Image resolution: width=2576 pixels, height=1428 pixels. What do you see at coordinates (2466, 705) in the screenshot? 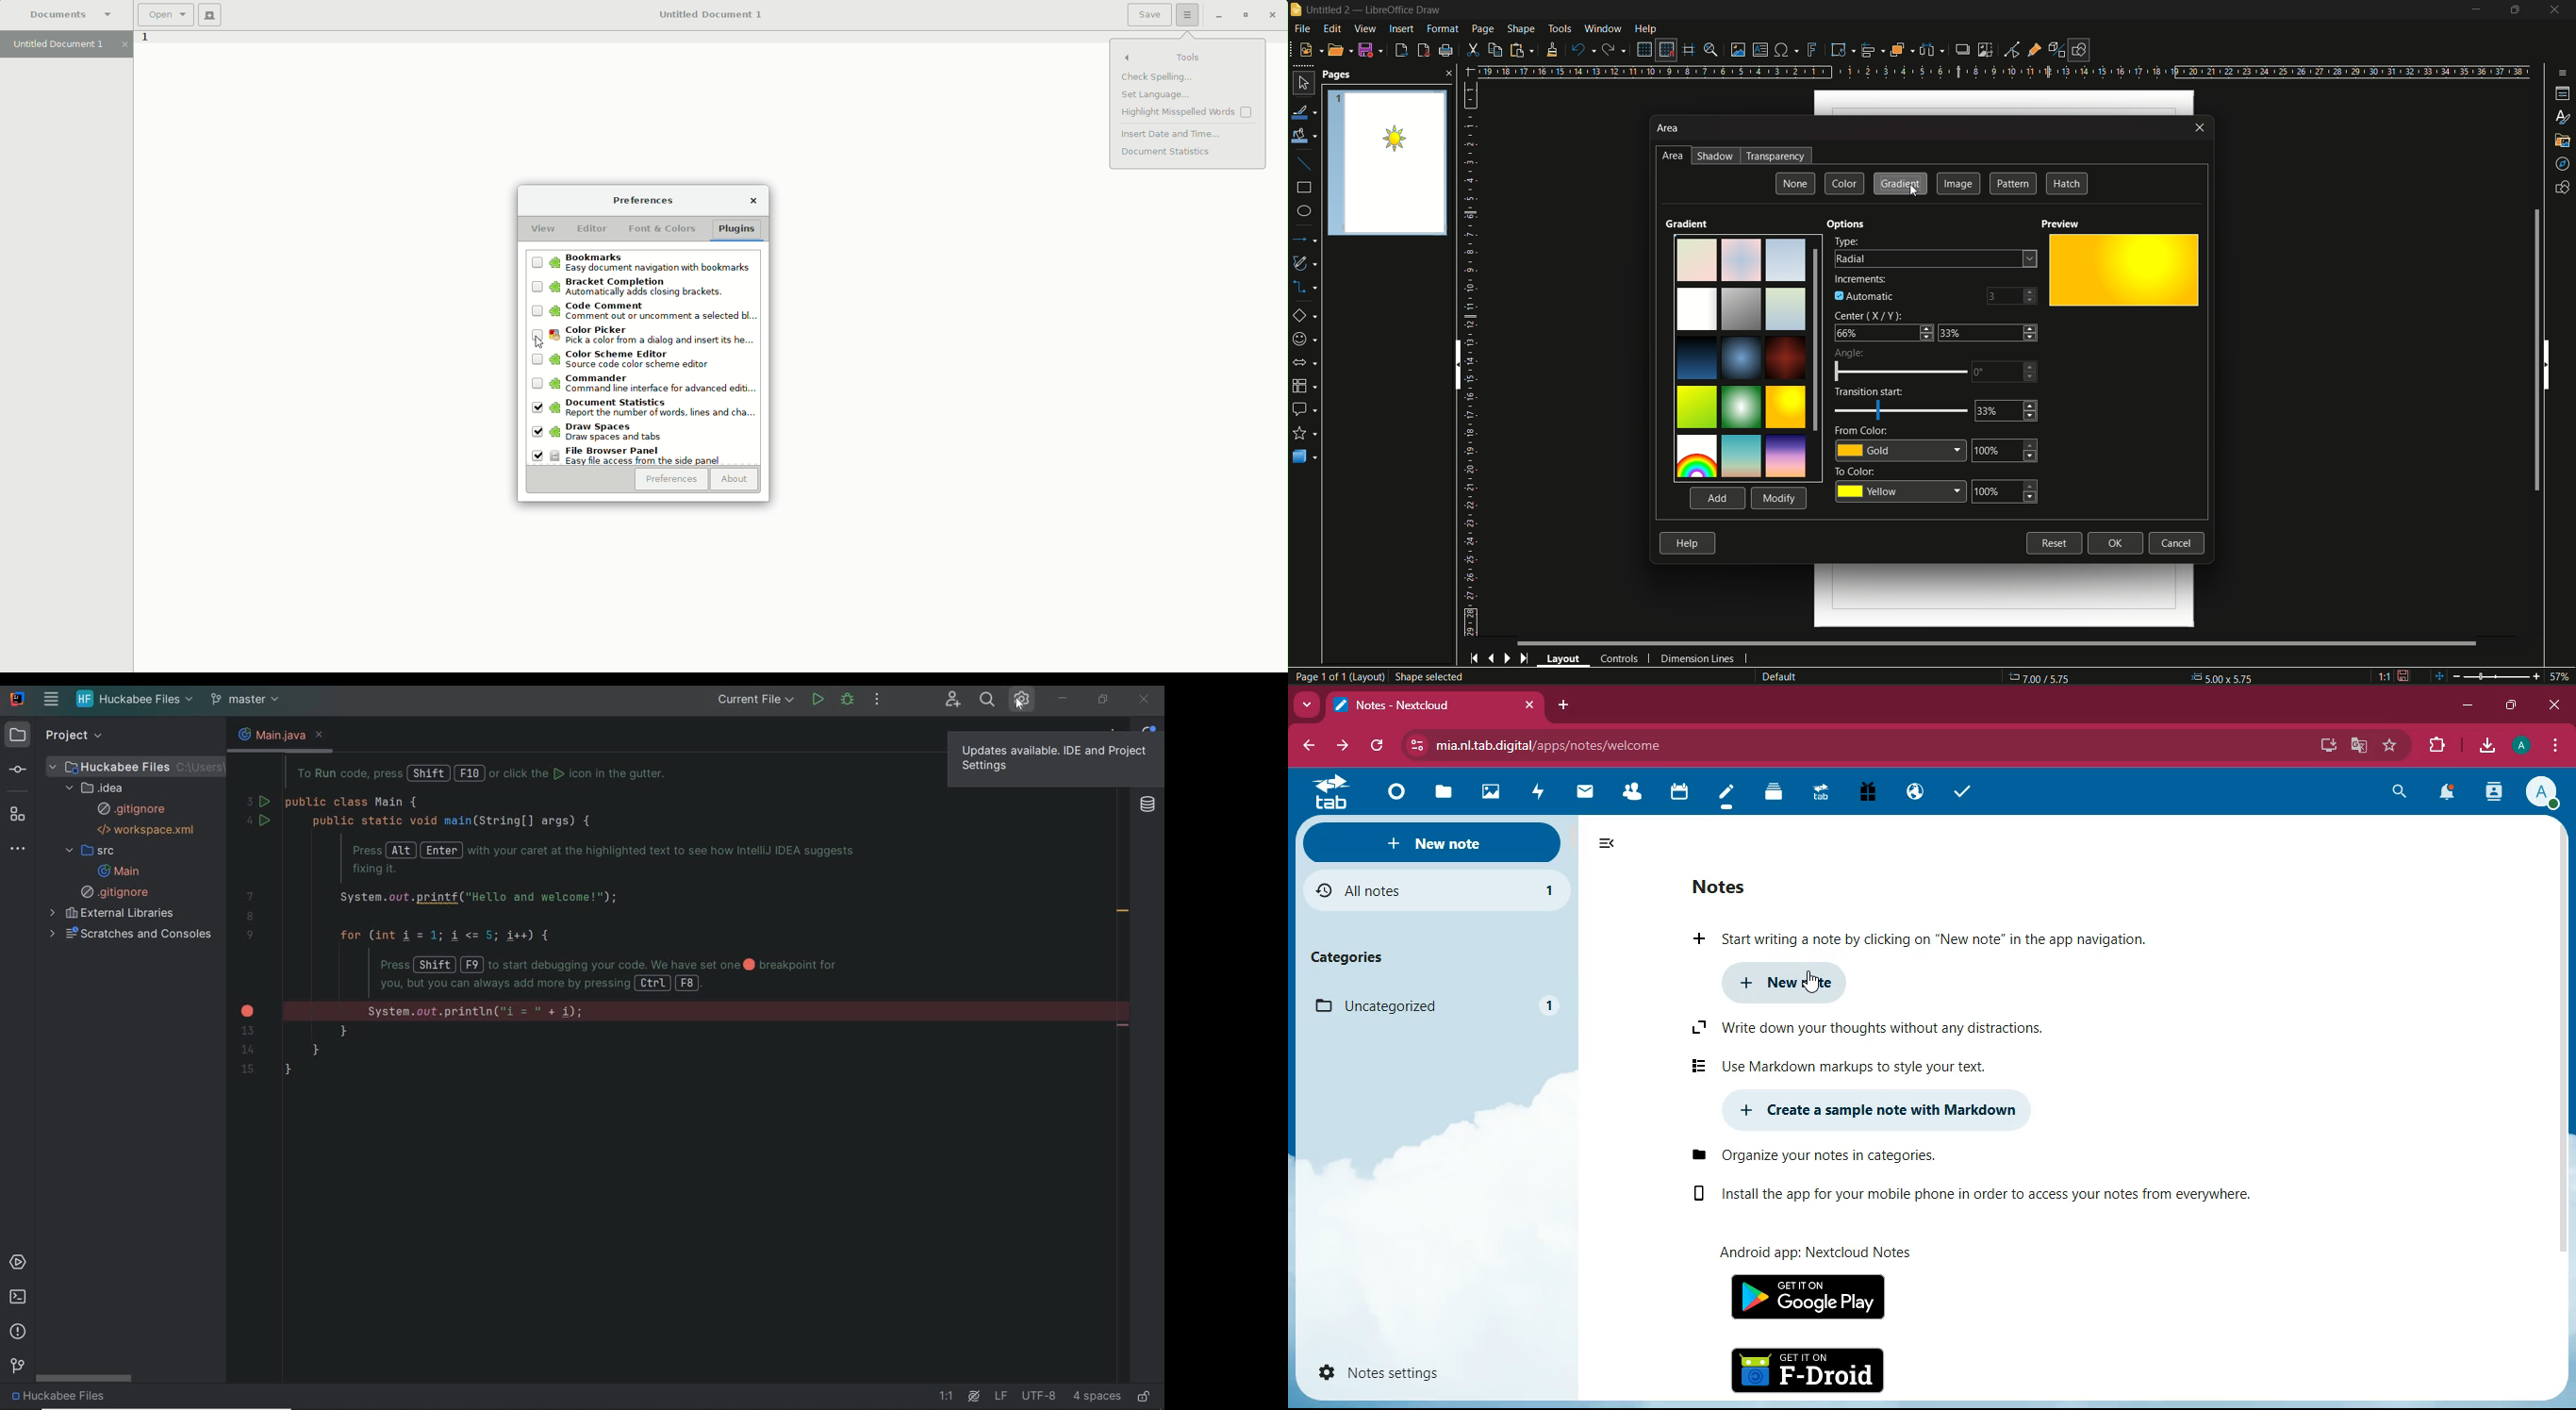
I see `minimize` at bounding box center [2466, 705].